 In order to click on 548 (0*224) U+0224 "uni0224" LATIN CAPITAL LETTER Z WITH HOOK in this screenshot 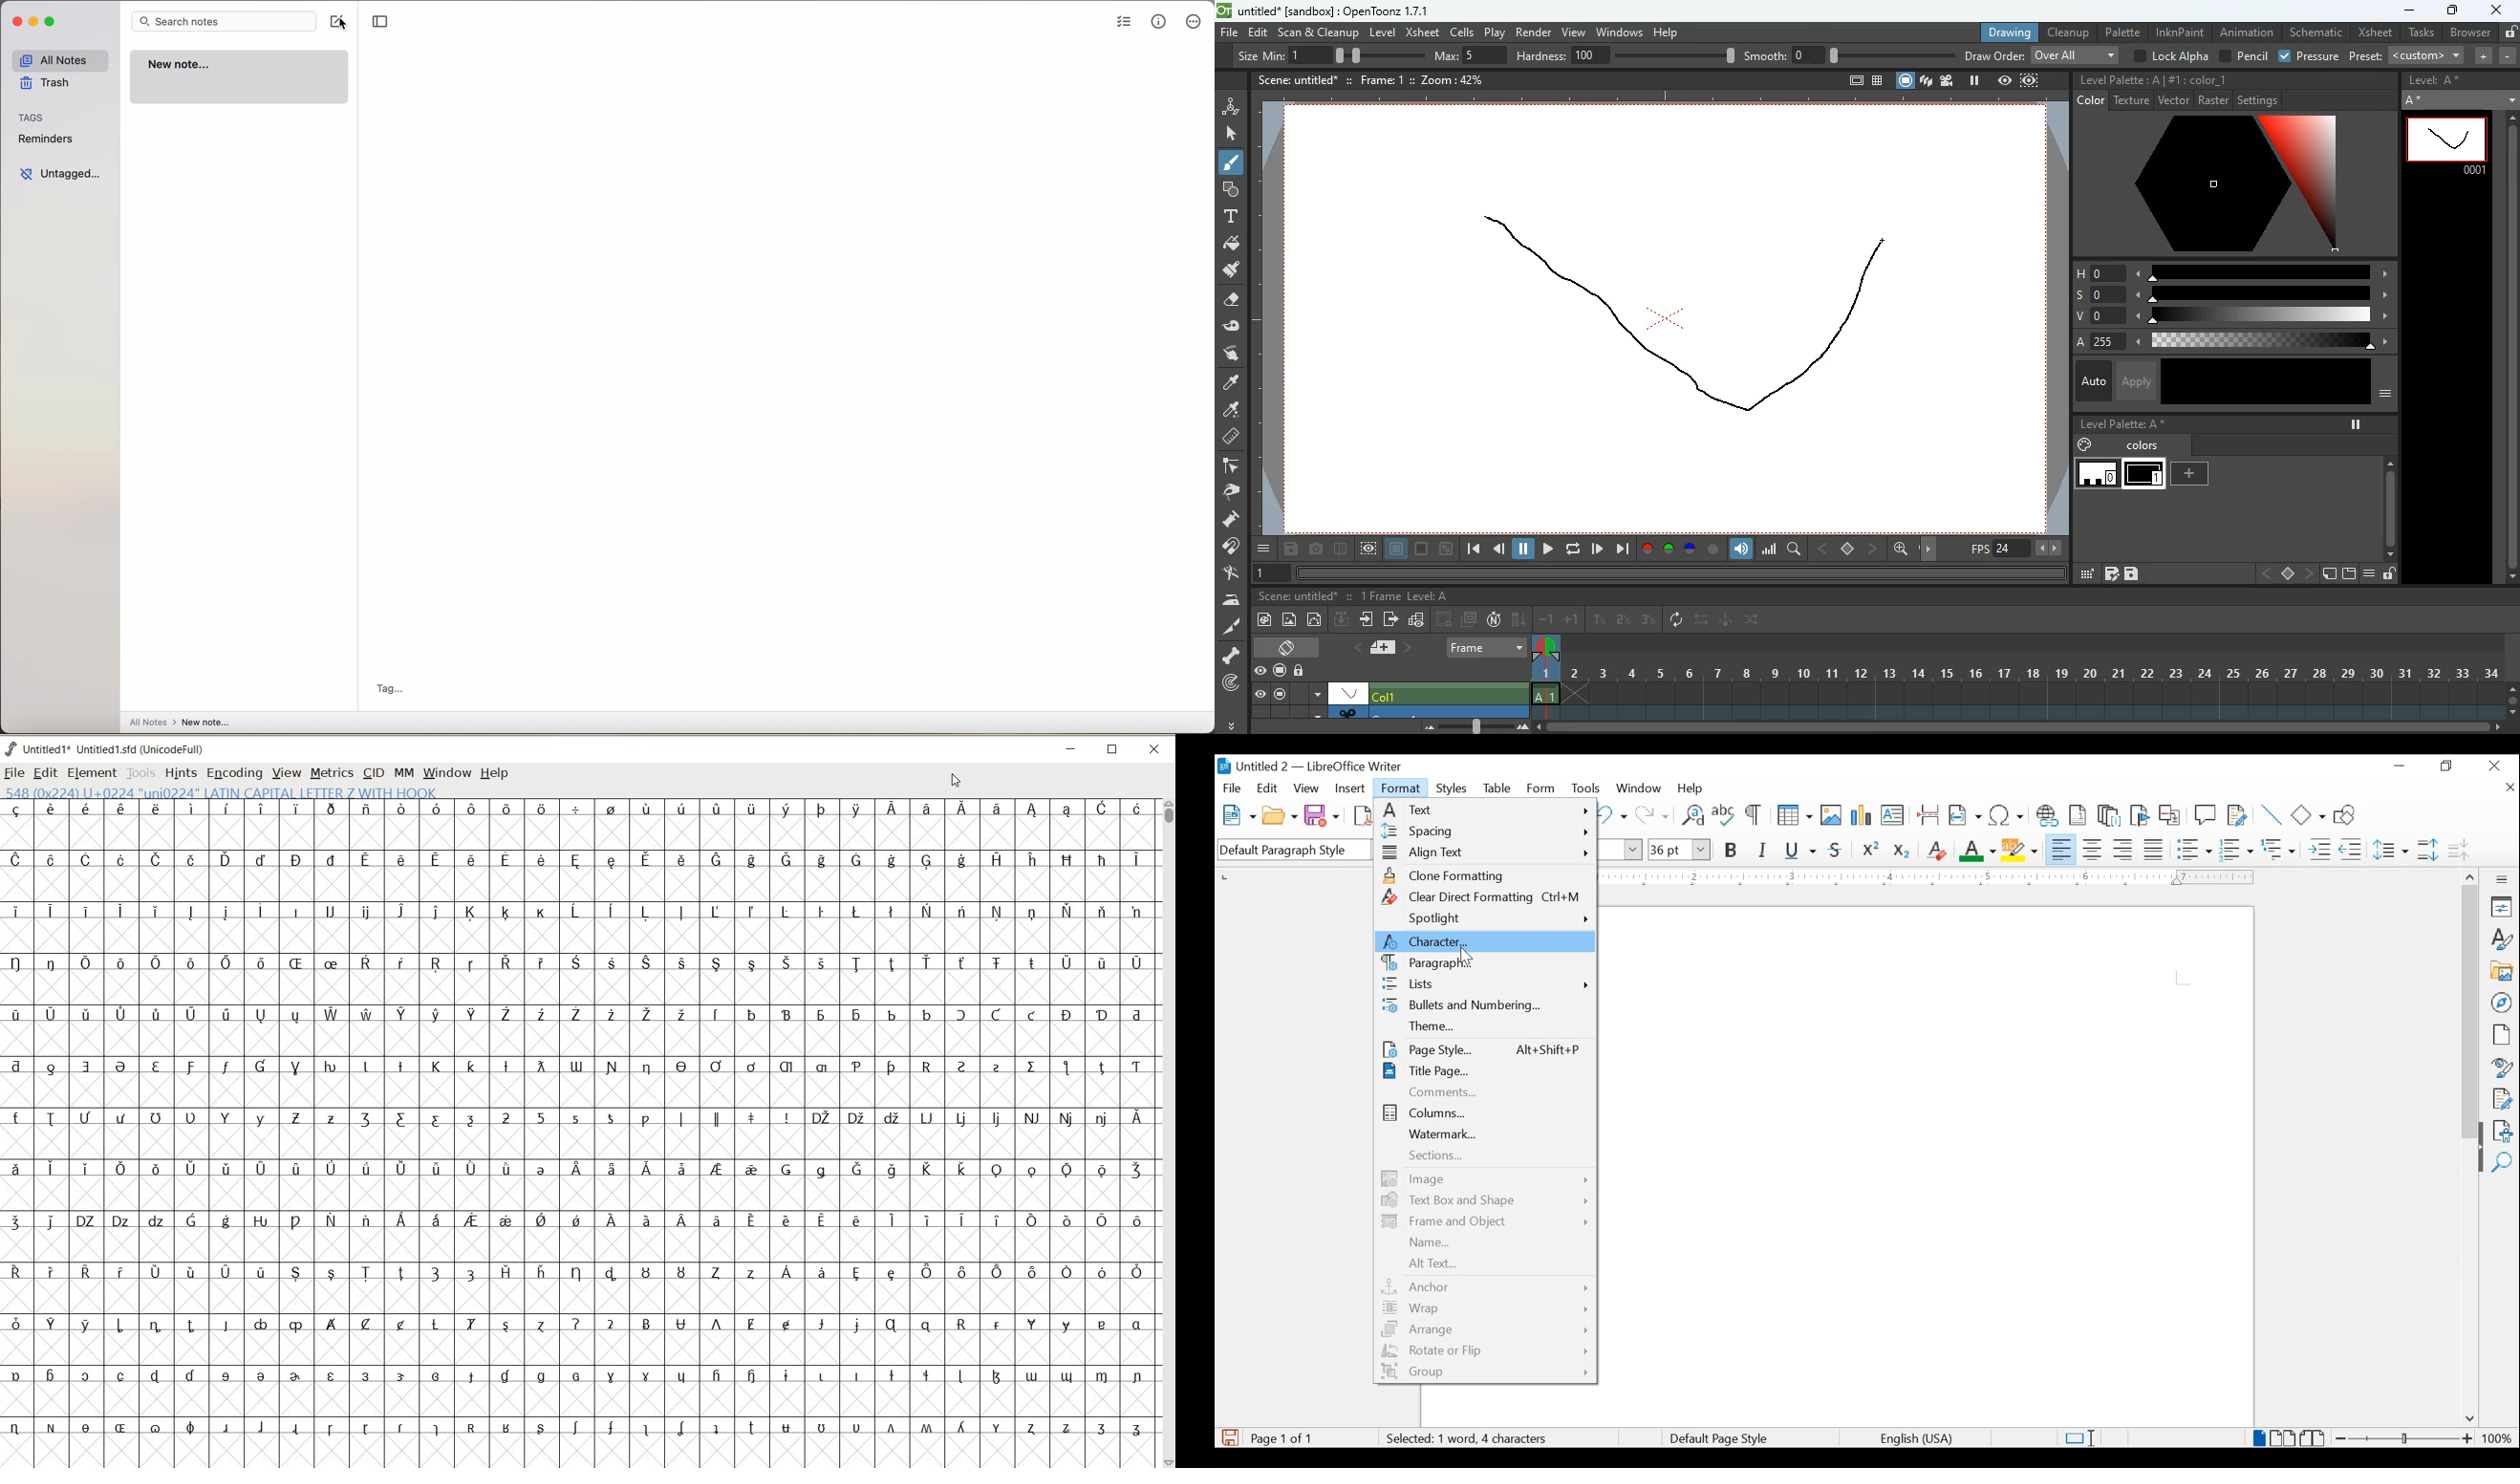, I will do `click(233, 792)`.